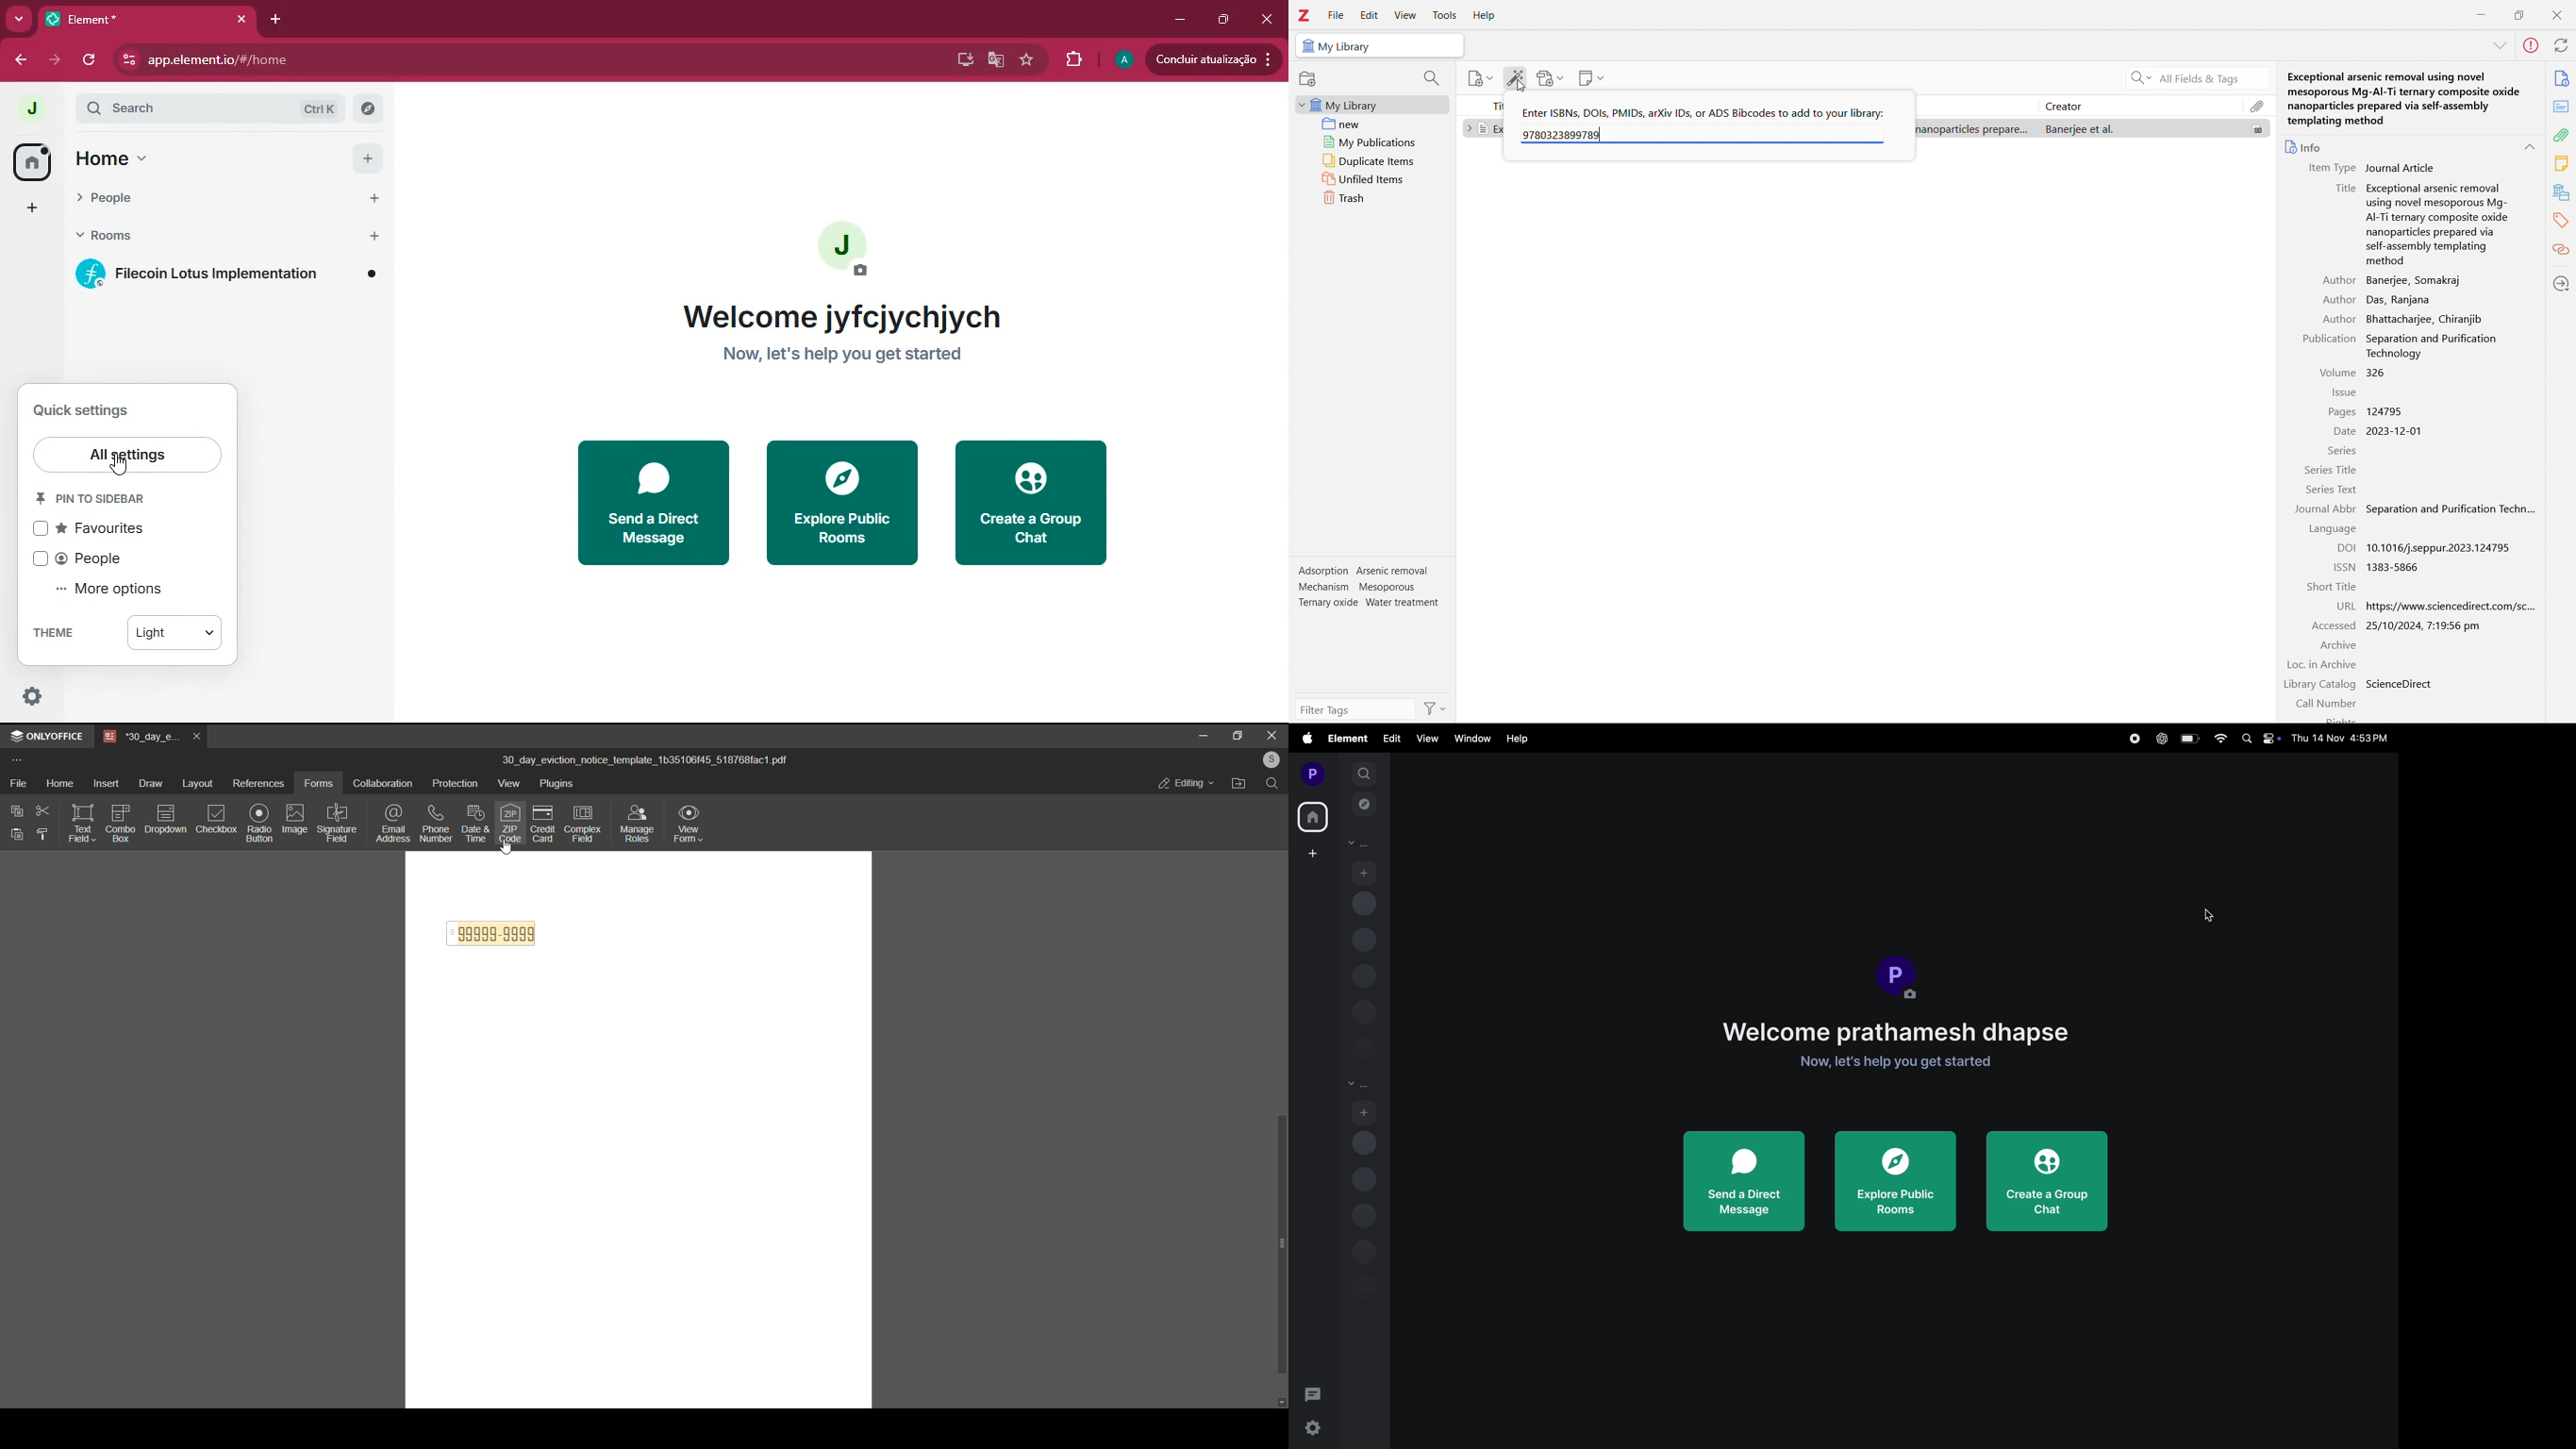 The width and height of the screenshot is (2576, 1456). Describe the element at coordinates (374, 236) in the screenshot. I see `add button` at that location.